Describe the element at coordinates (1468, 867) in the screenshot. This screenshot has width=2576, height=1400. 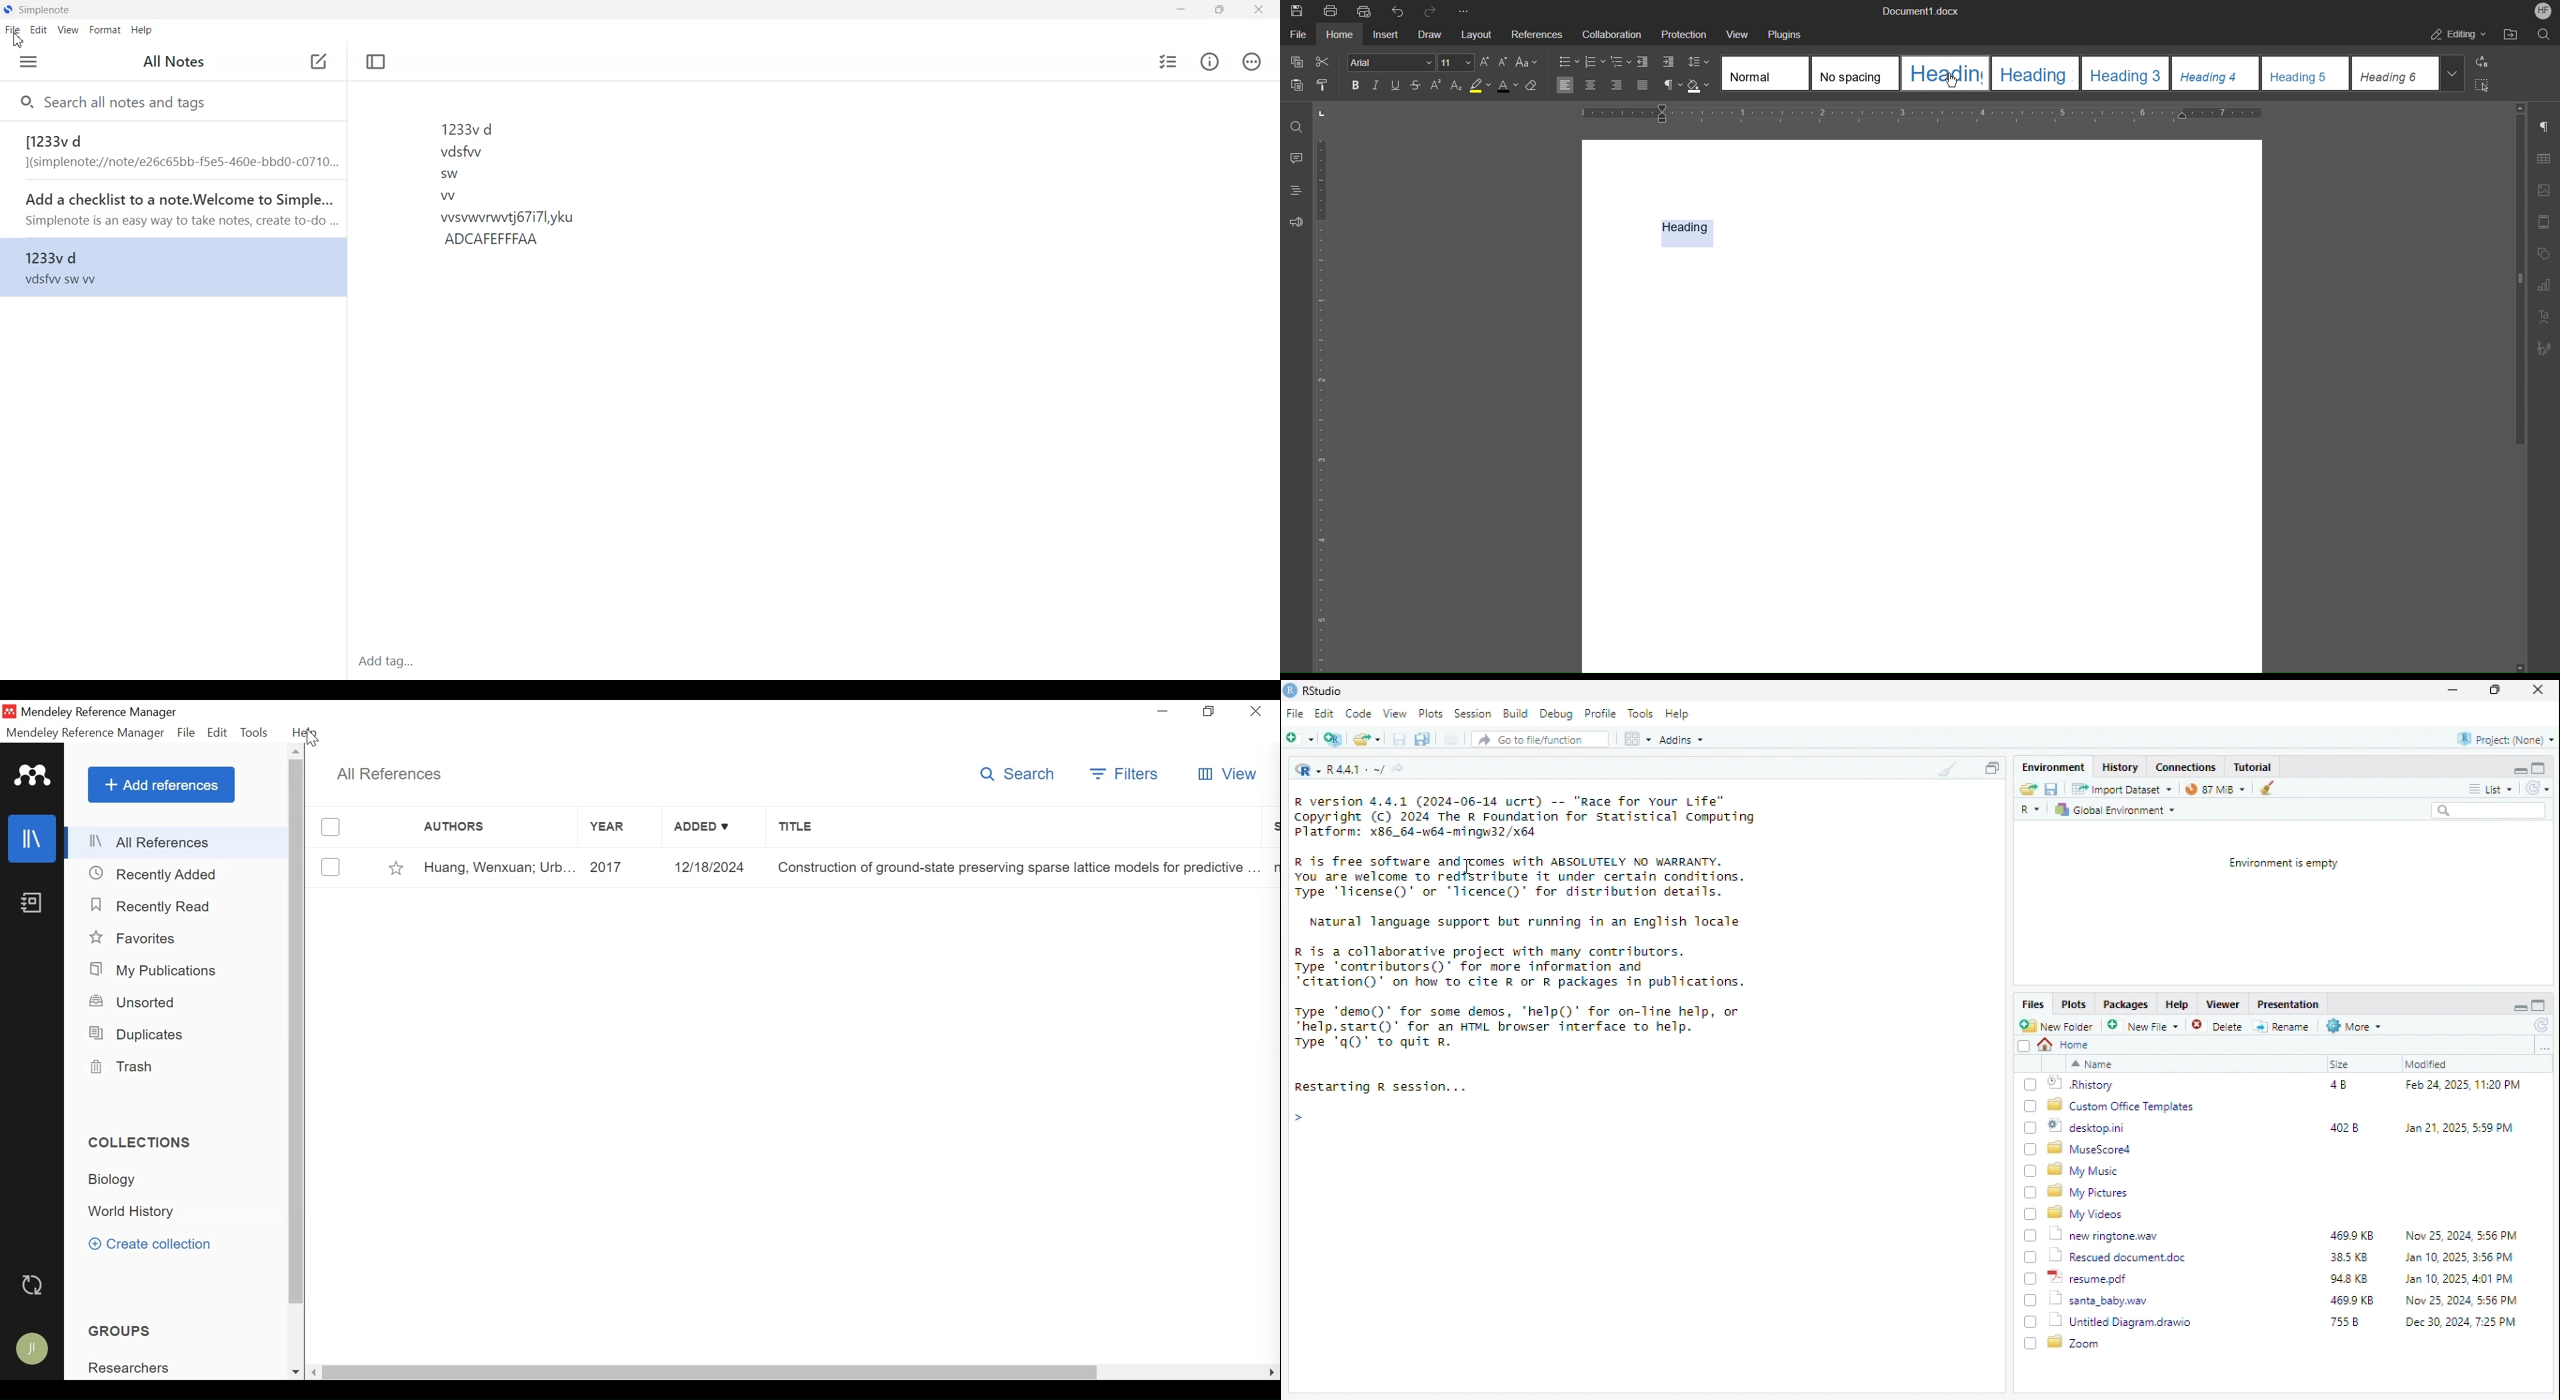
I see `Cursor ` at that location.